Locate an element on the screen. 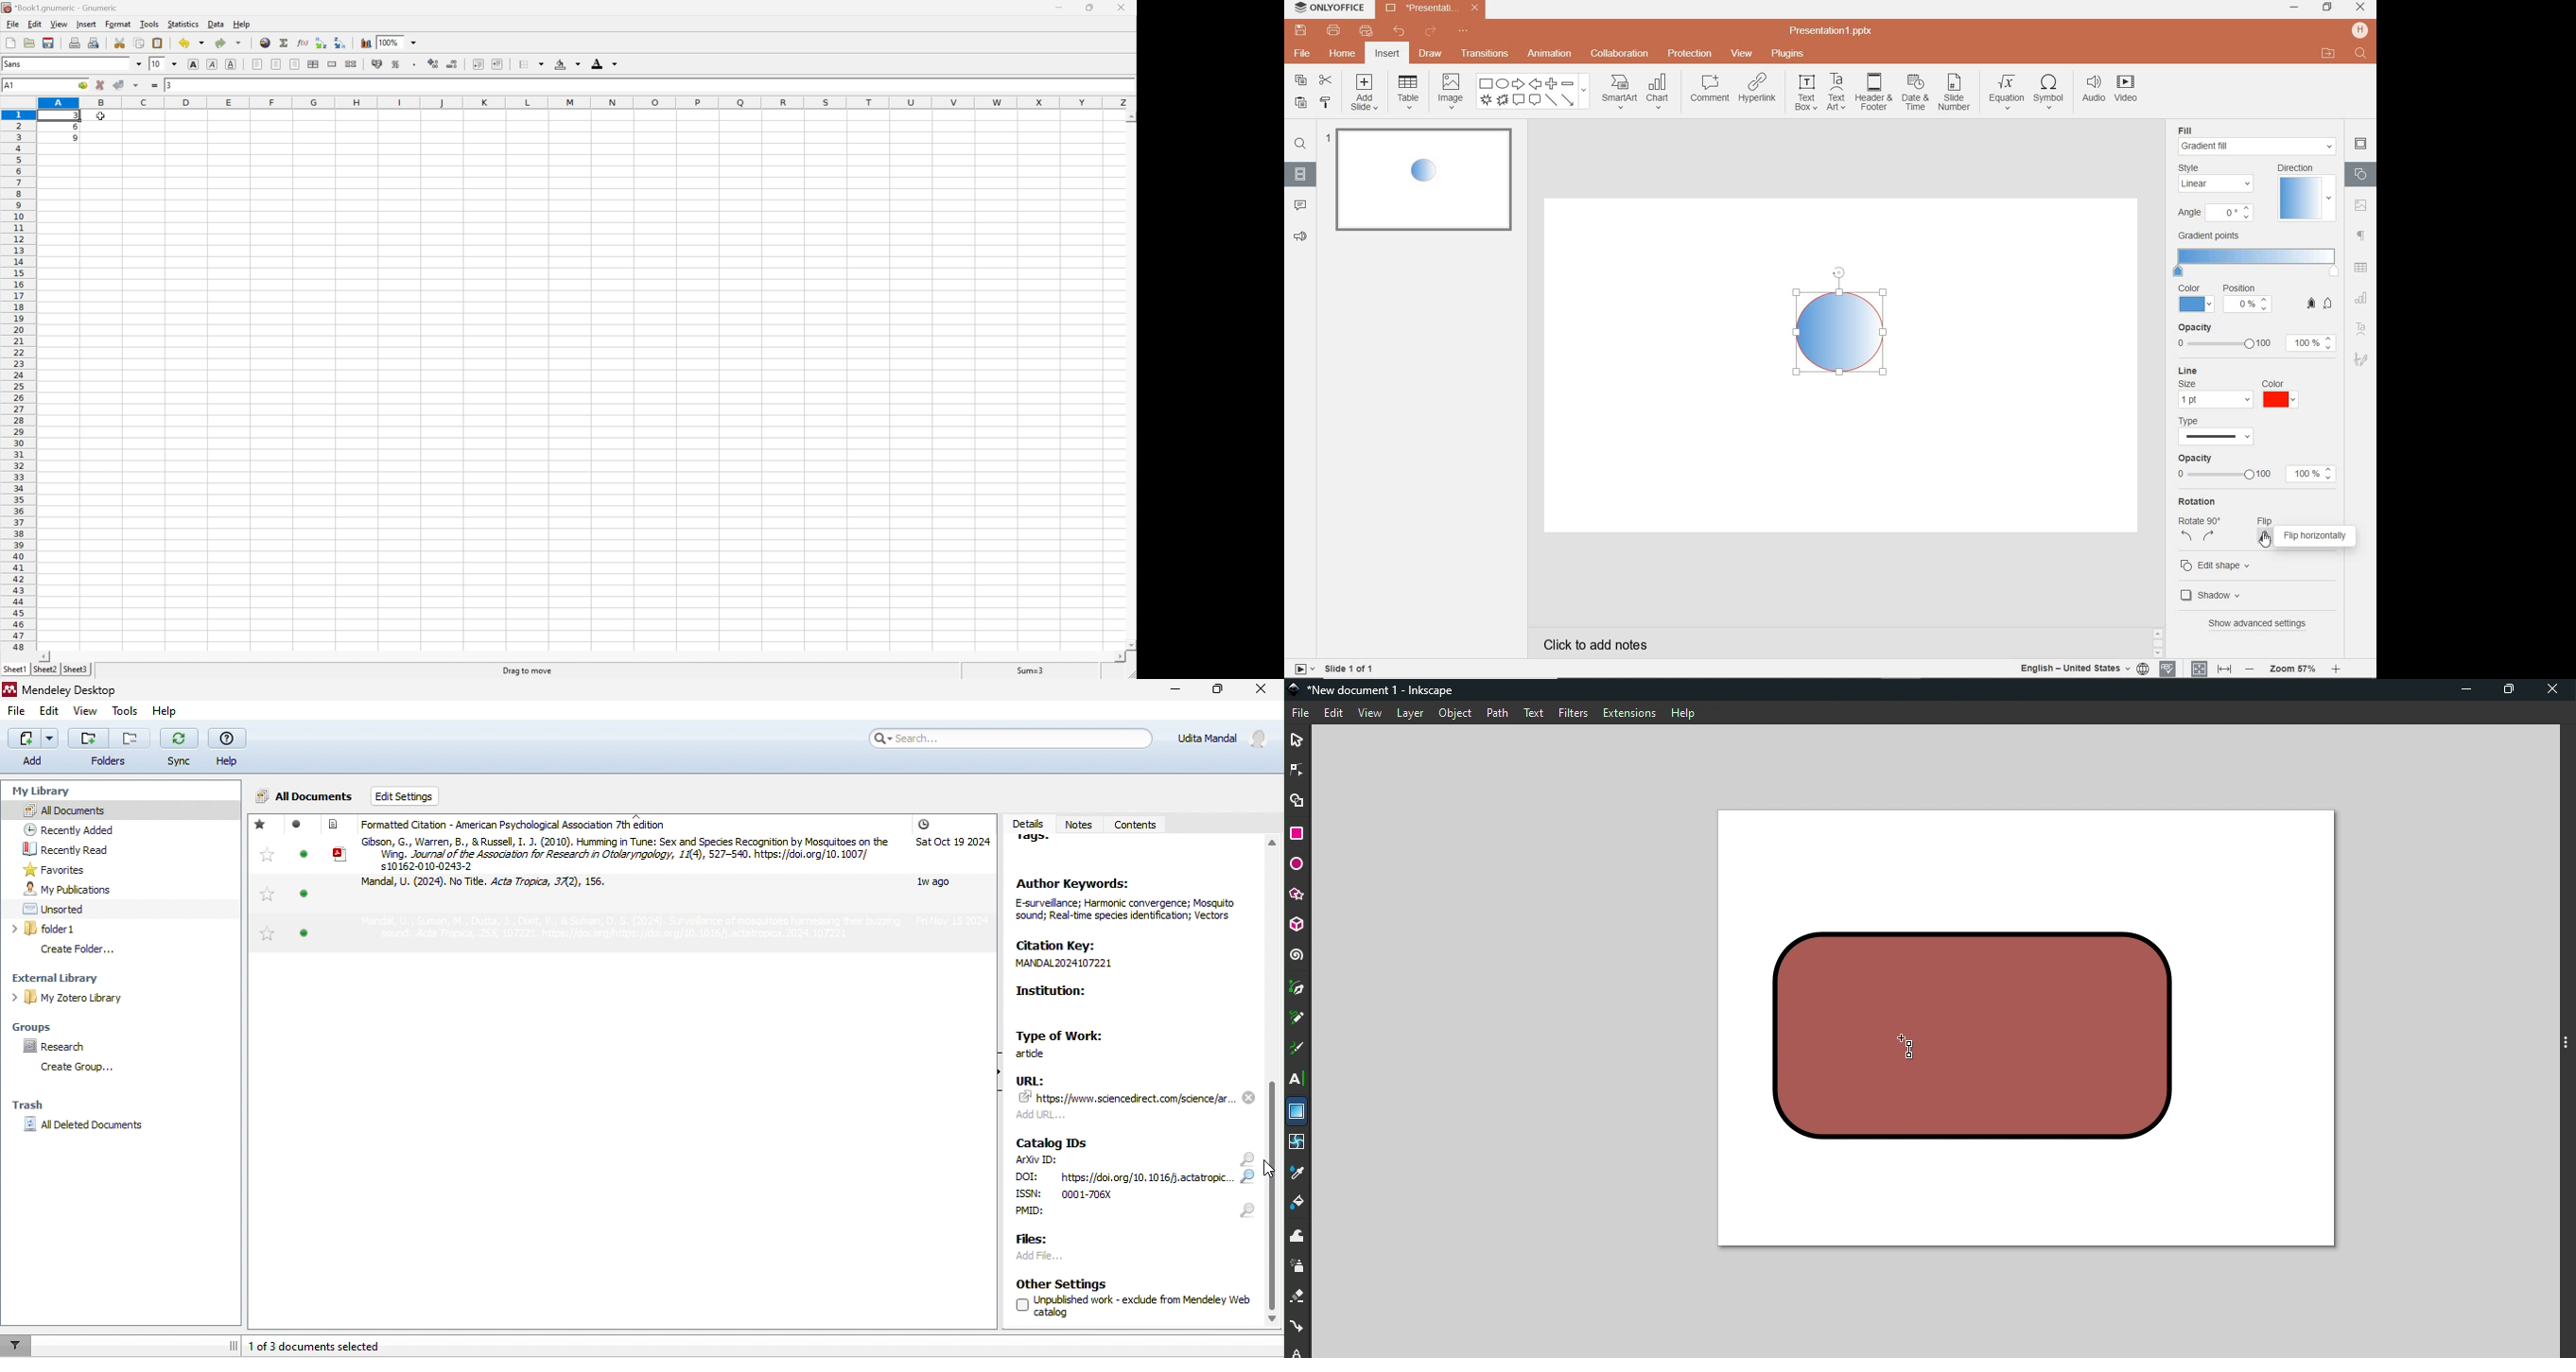 The width and height of the screenshot is (2576, 1372). Calligraphy tool is located at coordinates (1297, 1051).